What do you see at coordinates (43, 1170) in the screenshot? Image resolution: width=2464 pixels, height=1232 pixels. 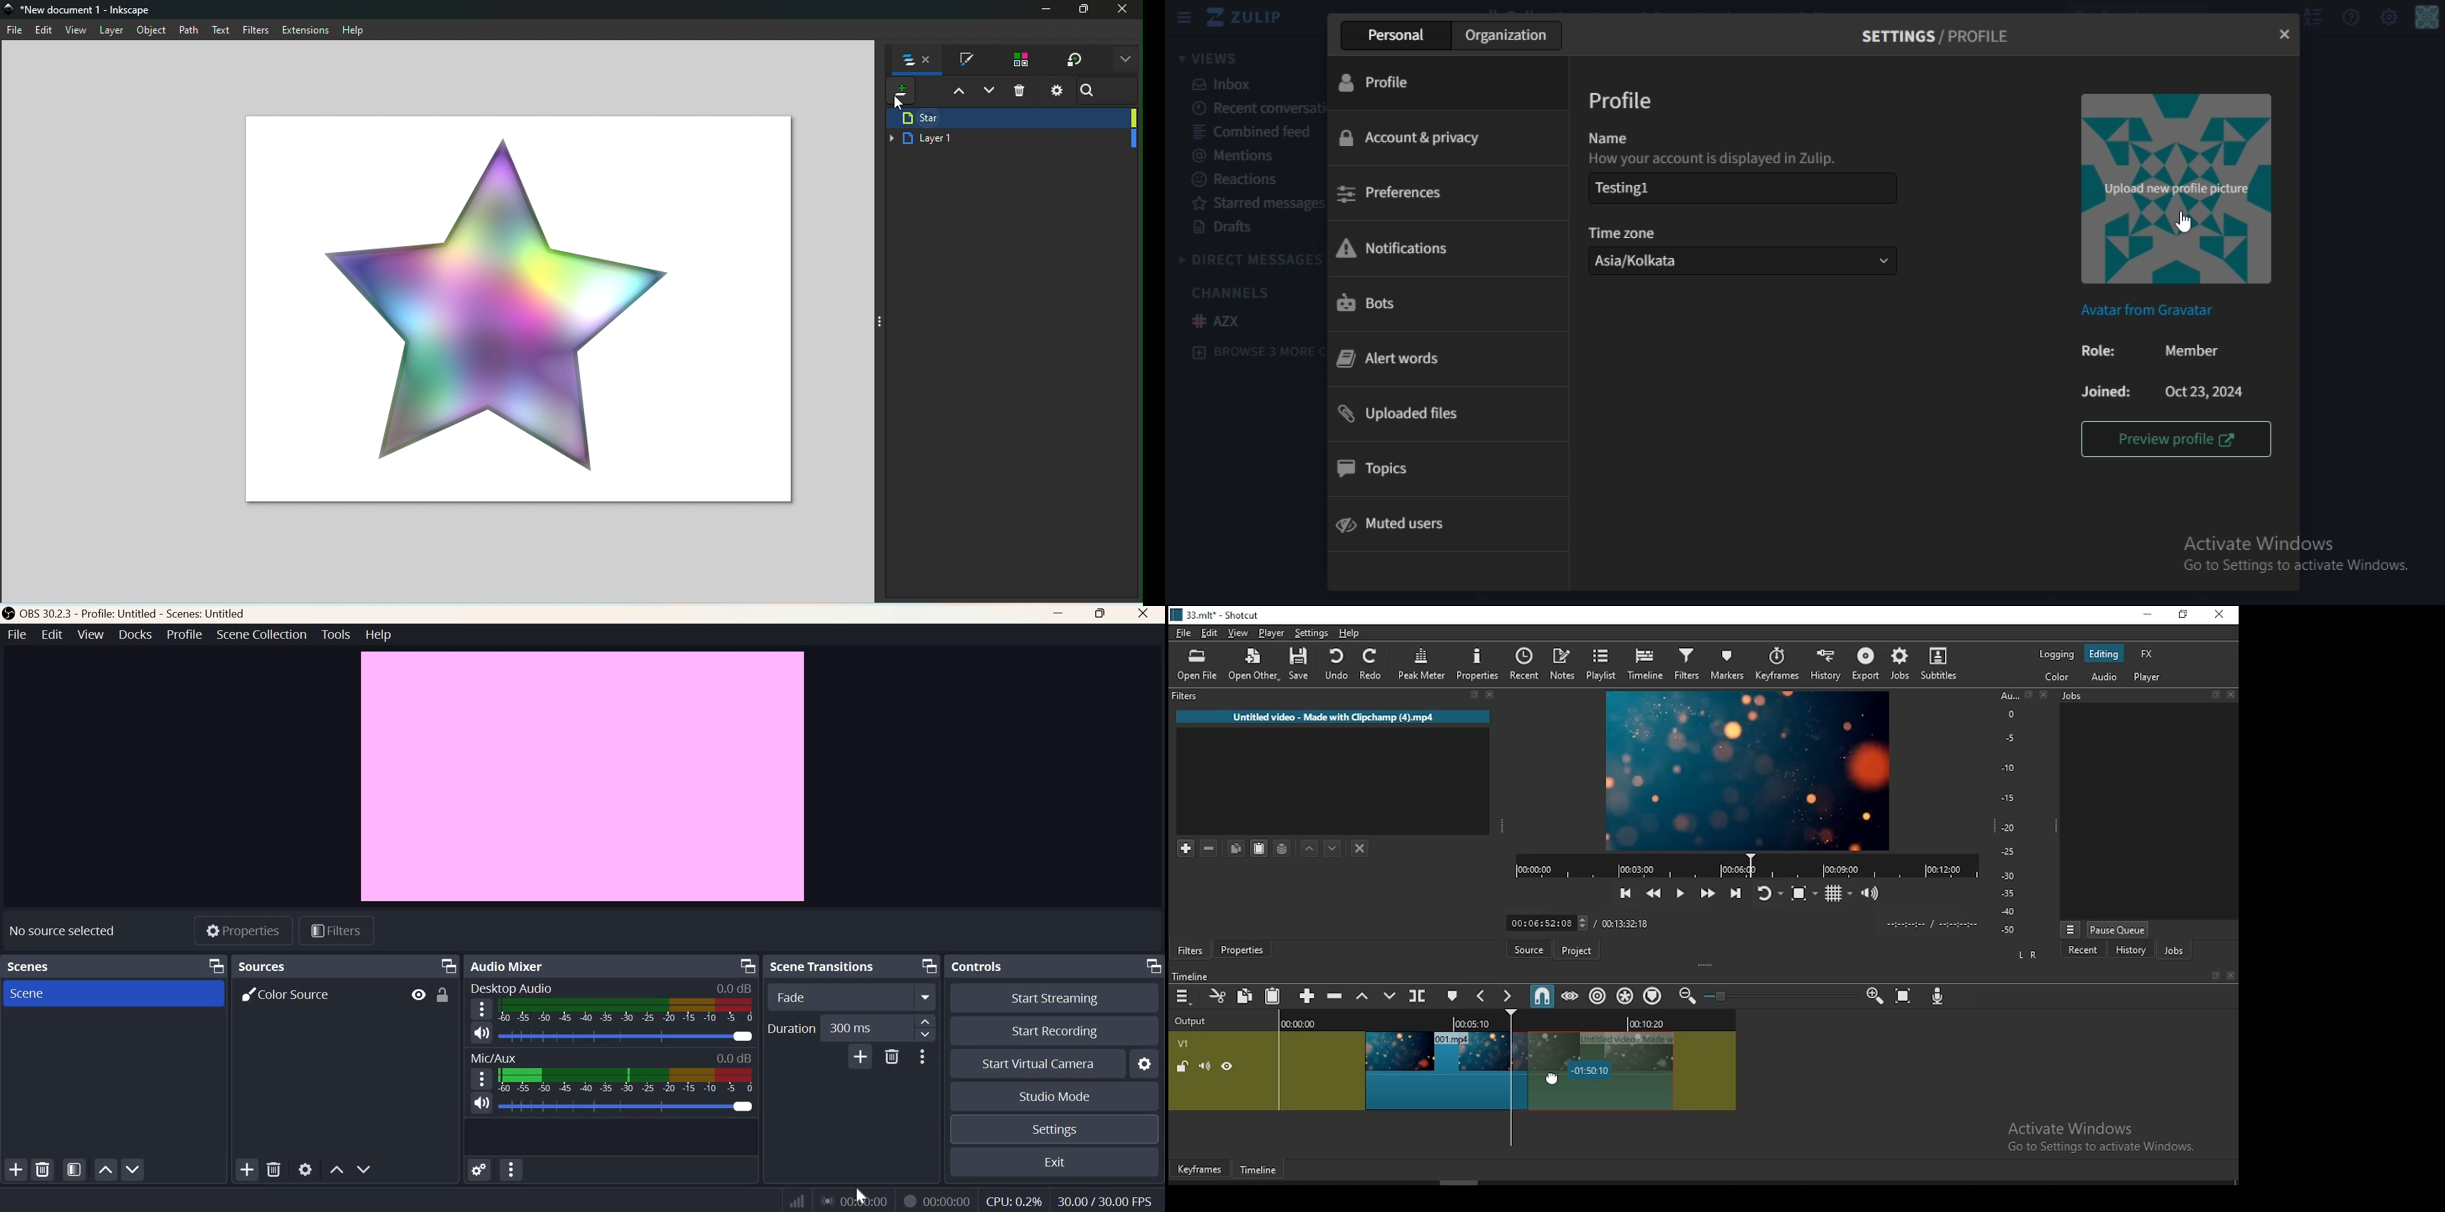 I see `remove selected scene ` at bounding box center [43, 1170].